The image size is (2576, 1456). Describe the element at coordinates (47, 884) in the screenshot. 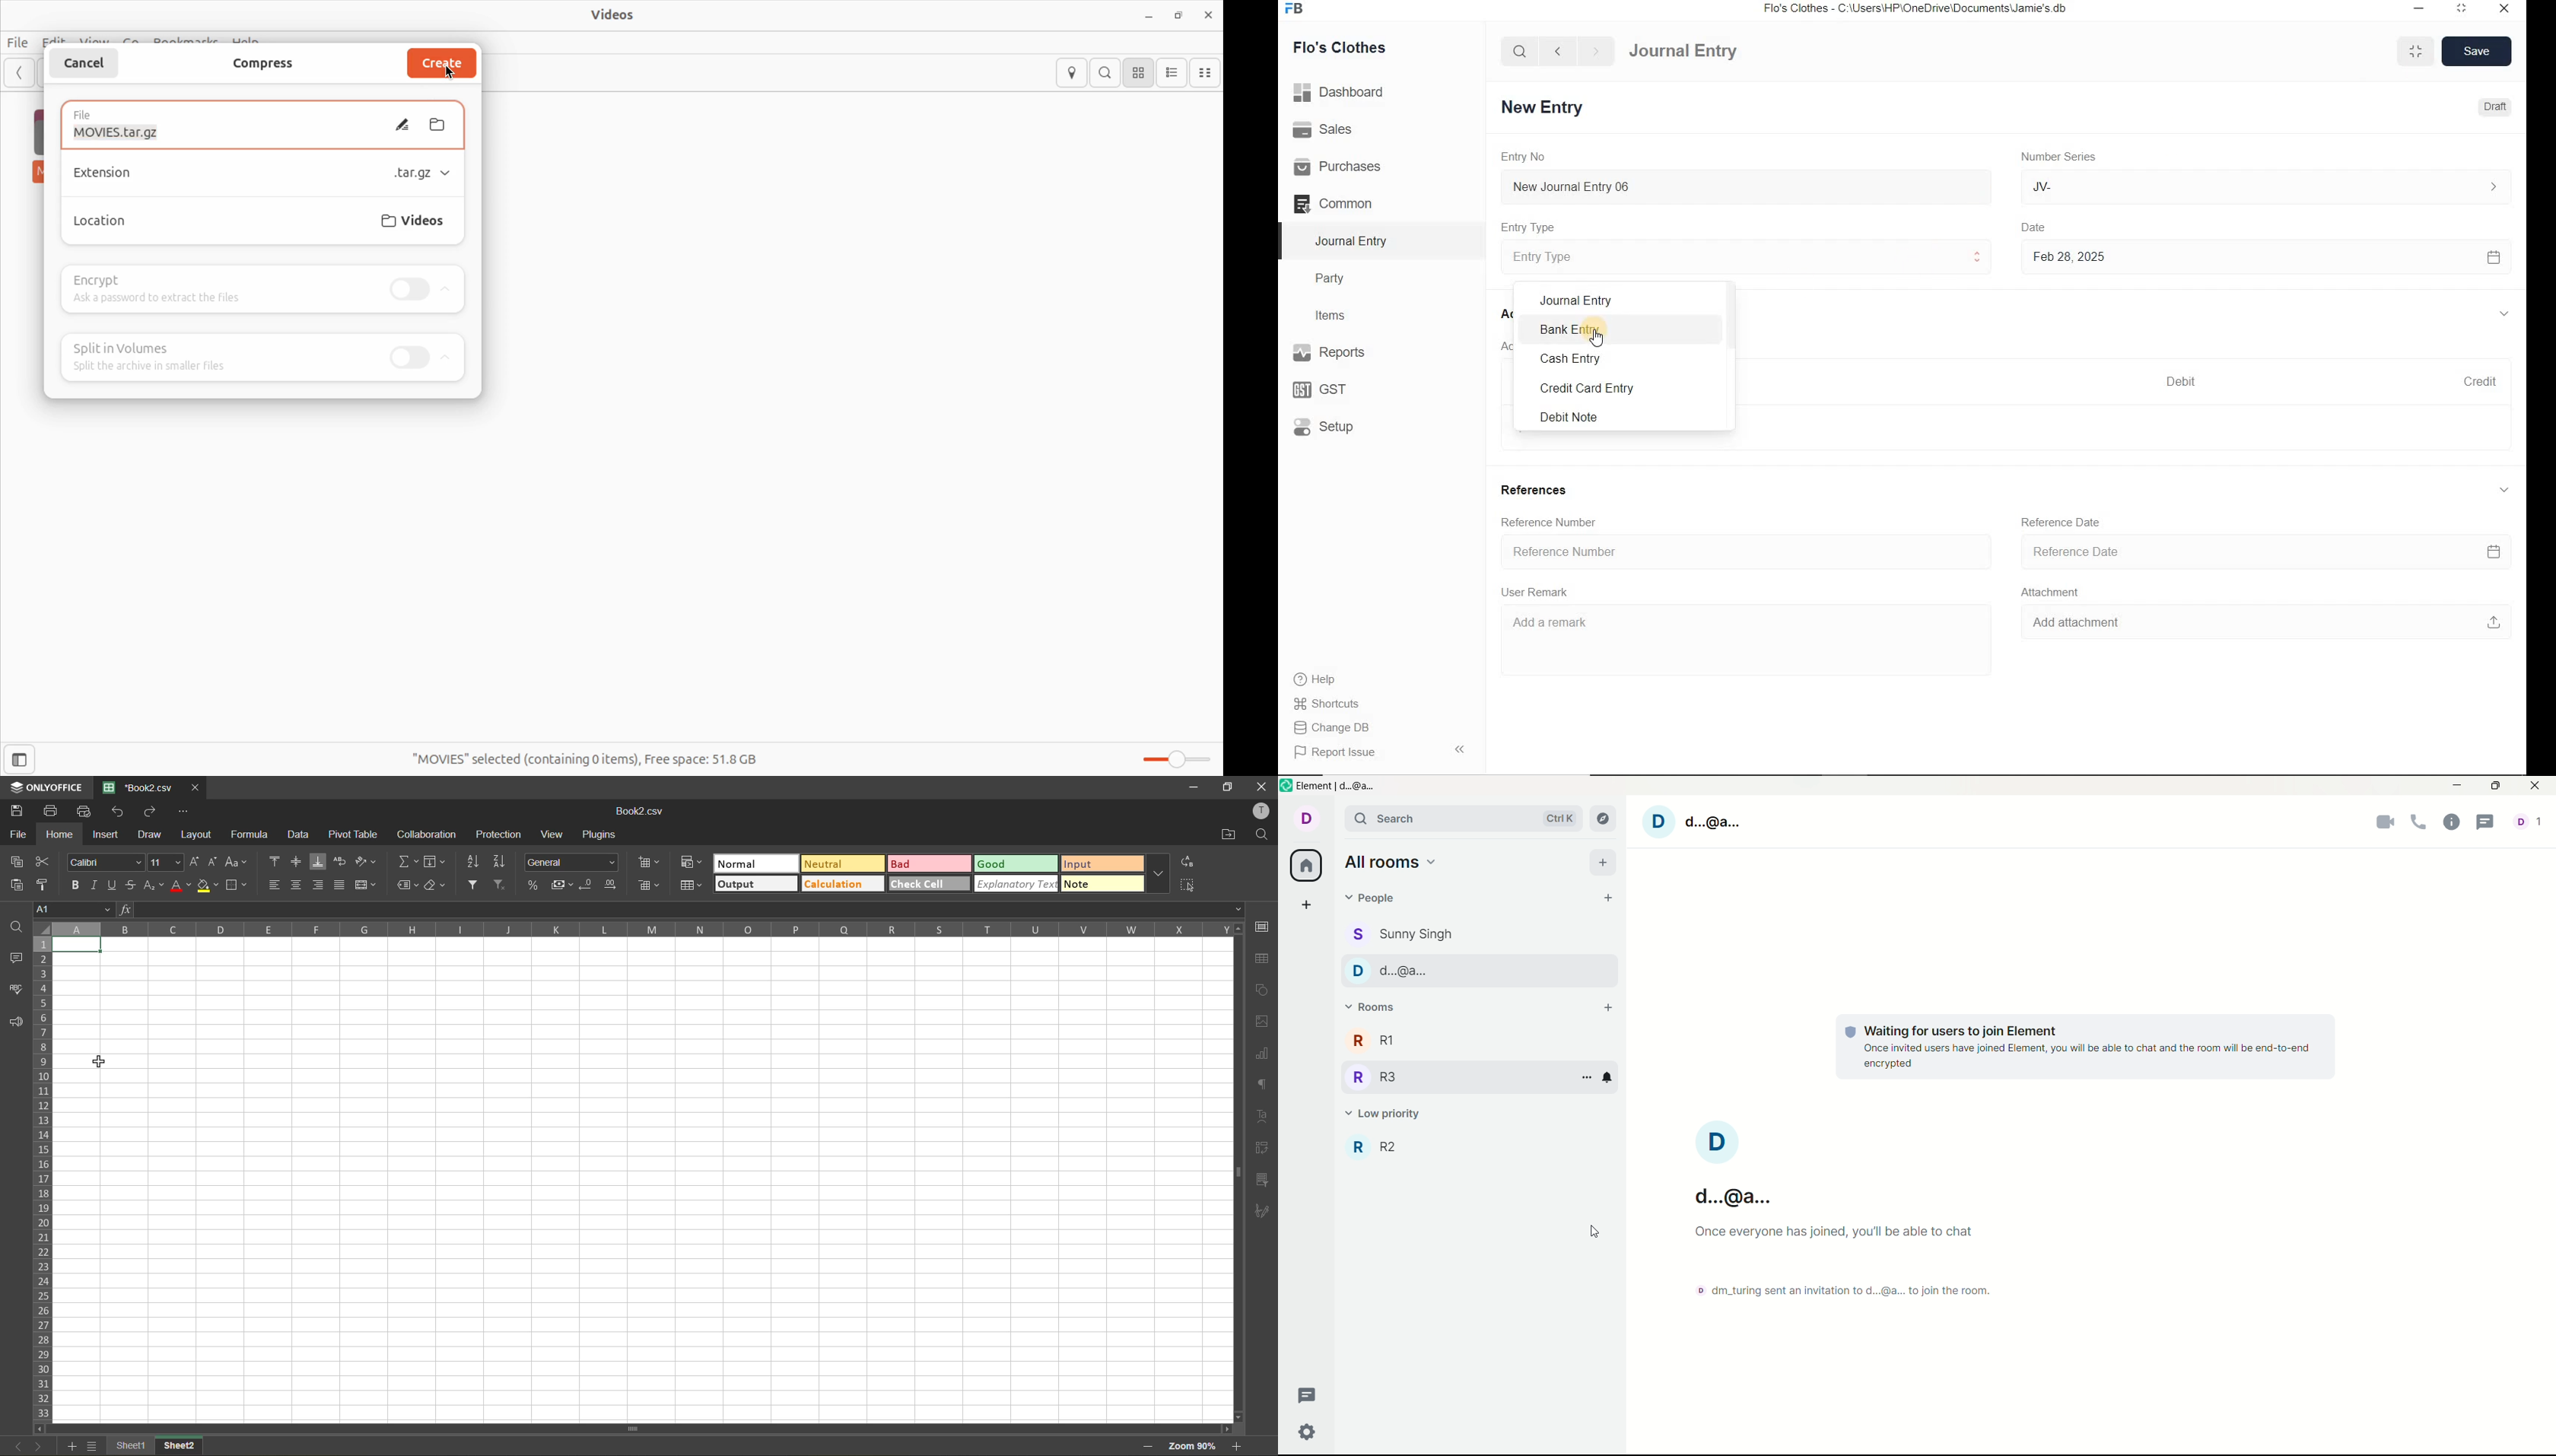

I see `copy style` at that location.